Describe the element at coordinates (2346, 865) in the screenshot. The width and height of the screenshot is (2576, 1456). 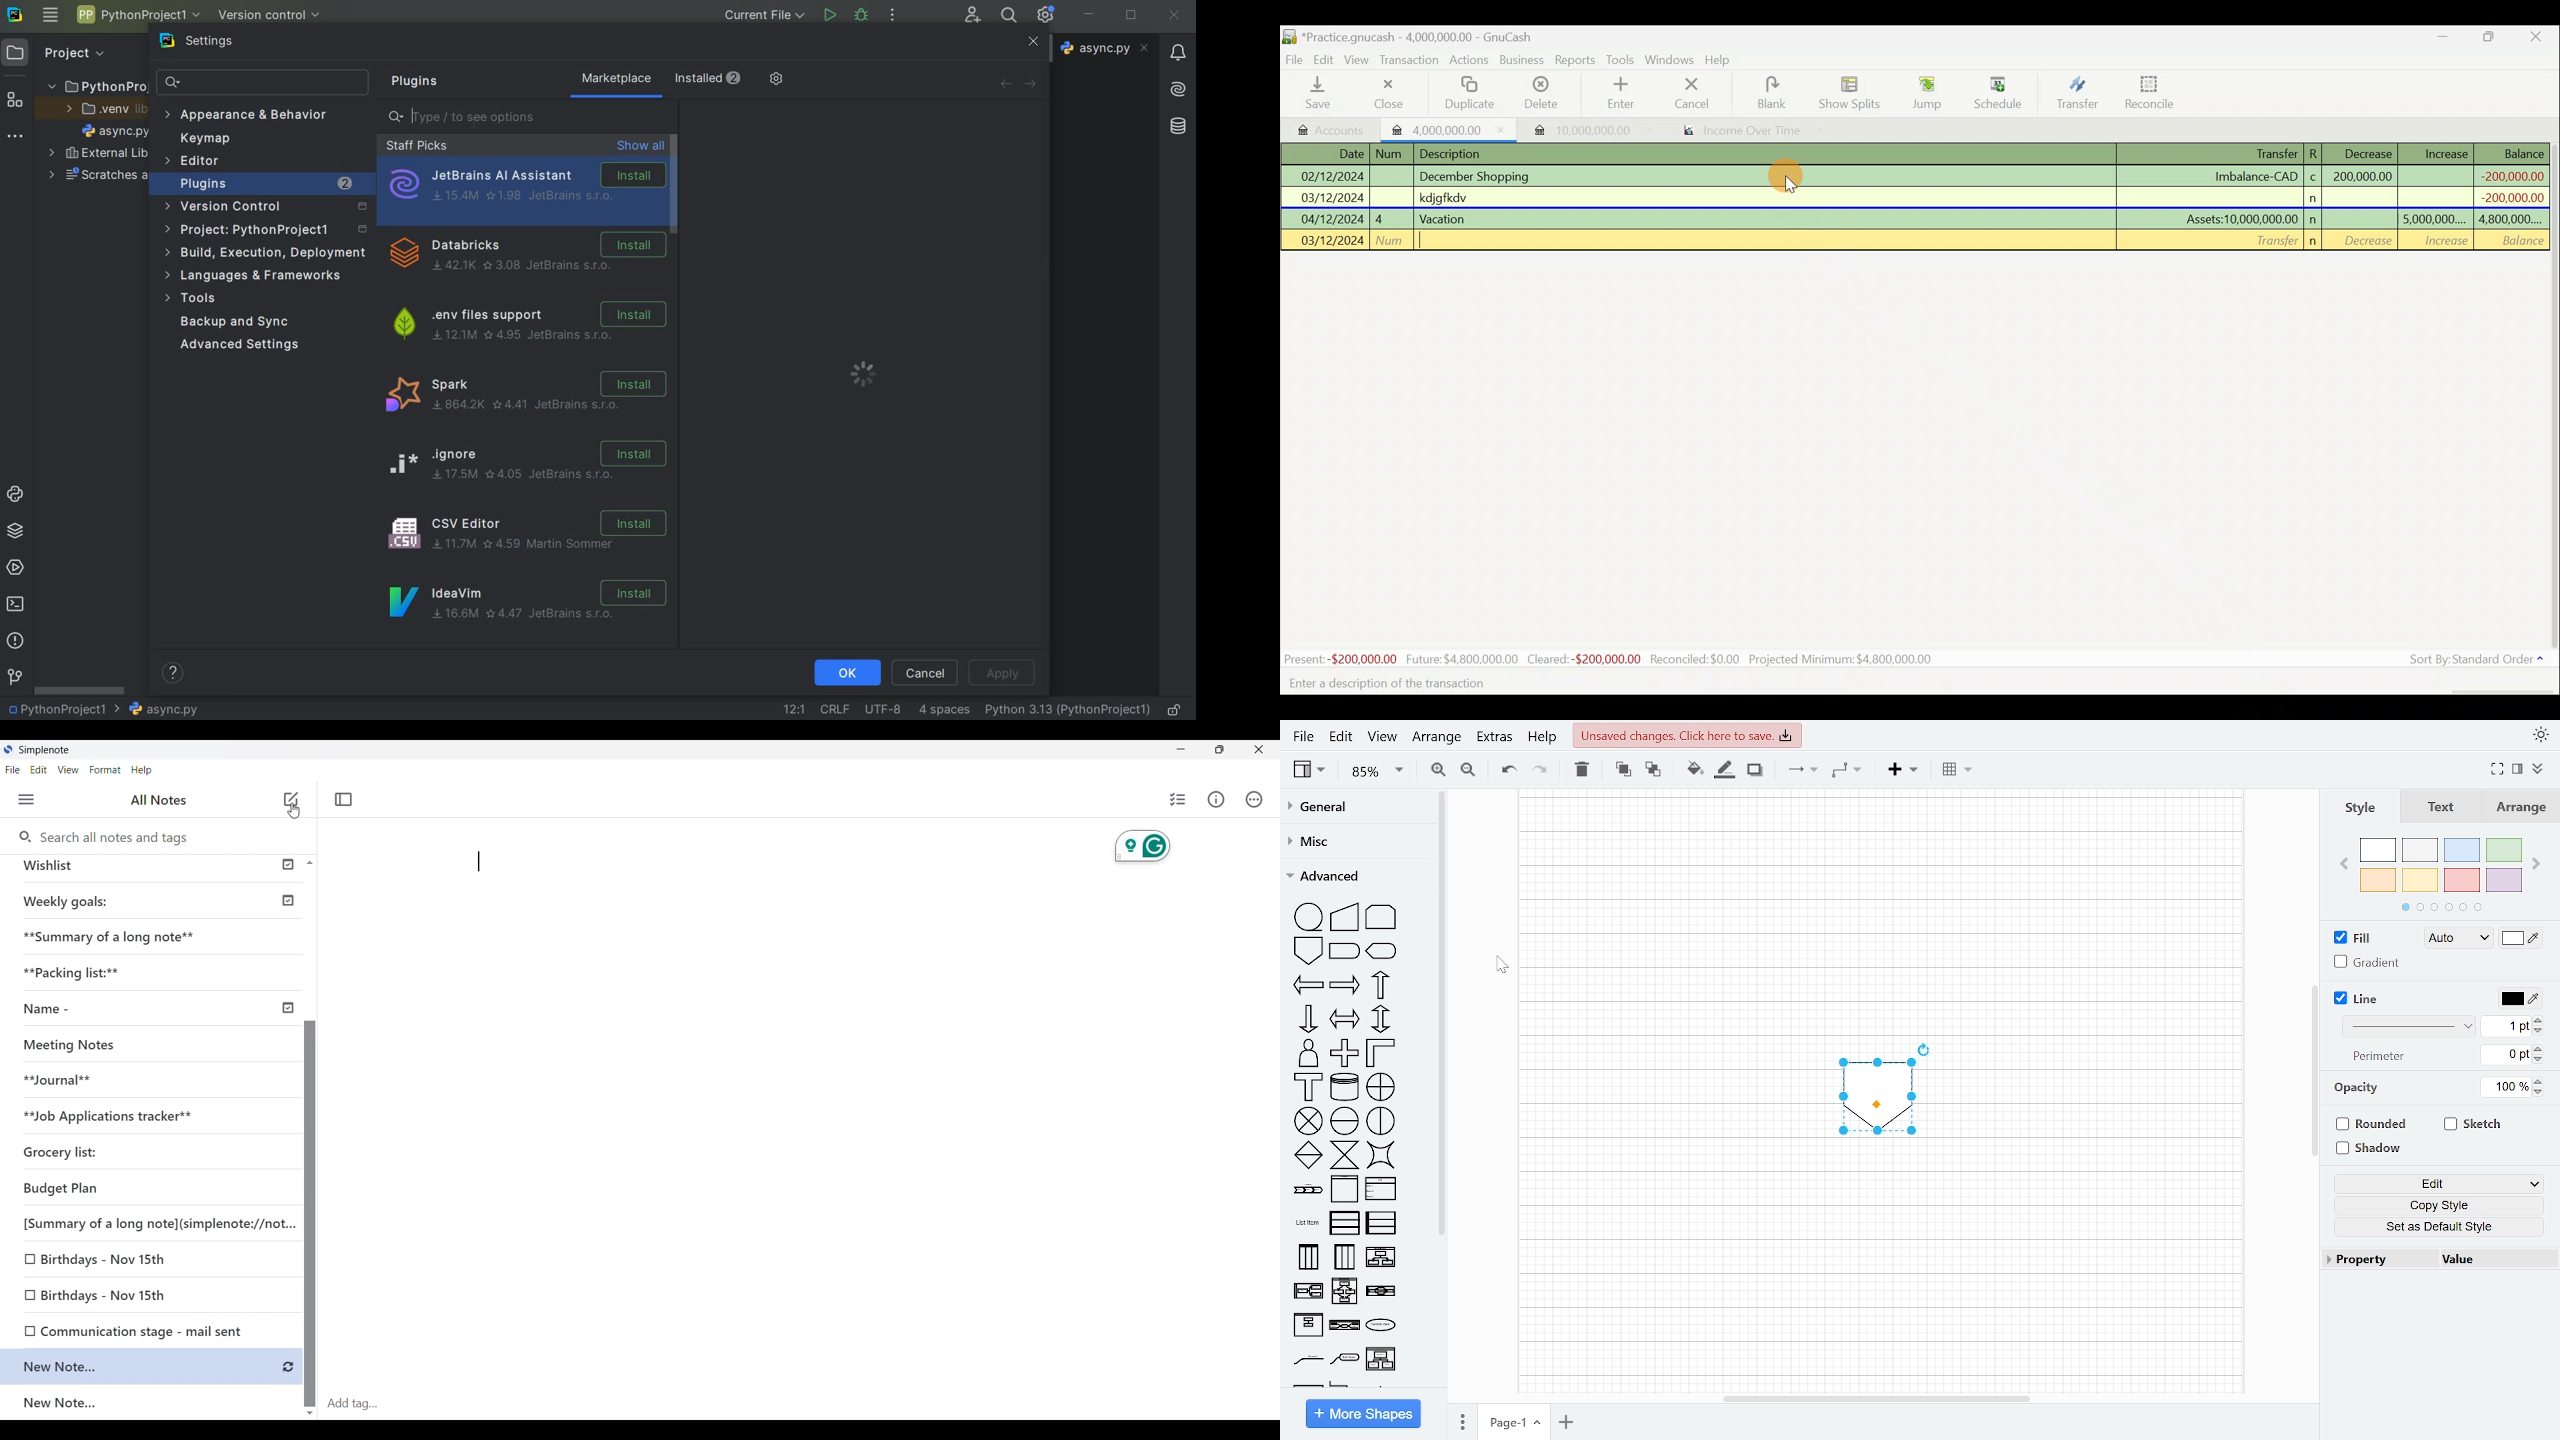
I see `Pervious` at that location.